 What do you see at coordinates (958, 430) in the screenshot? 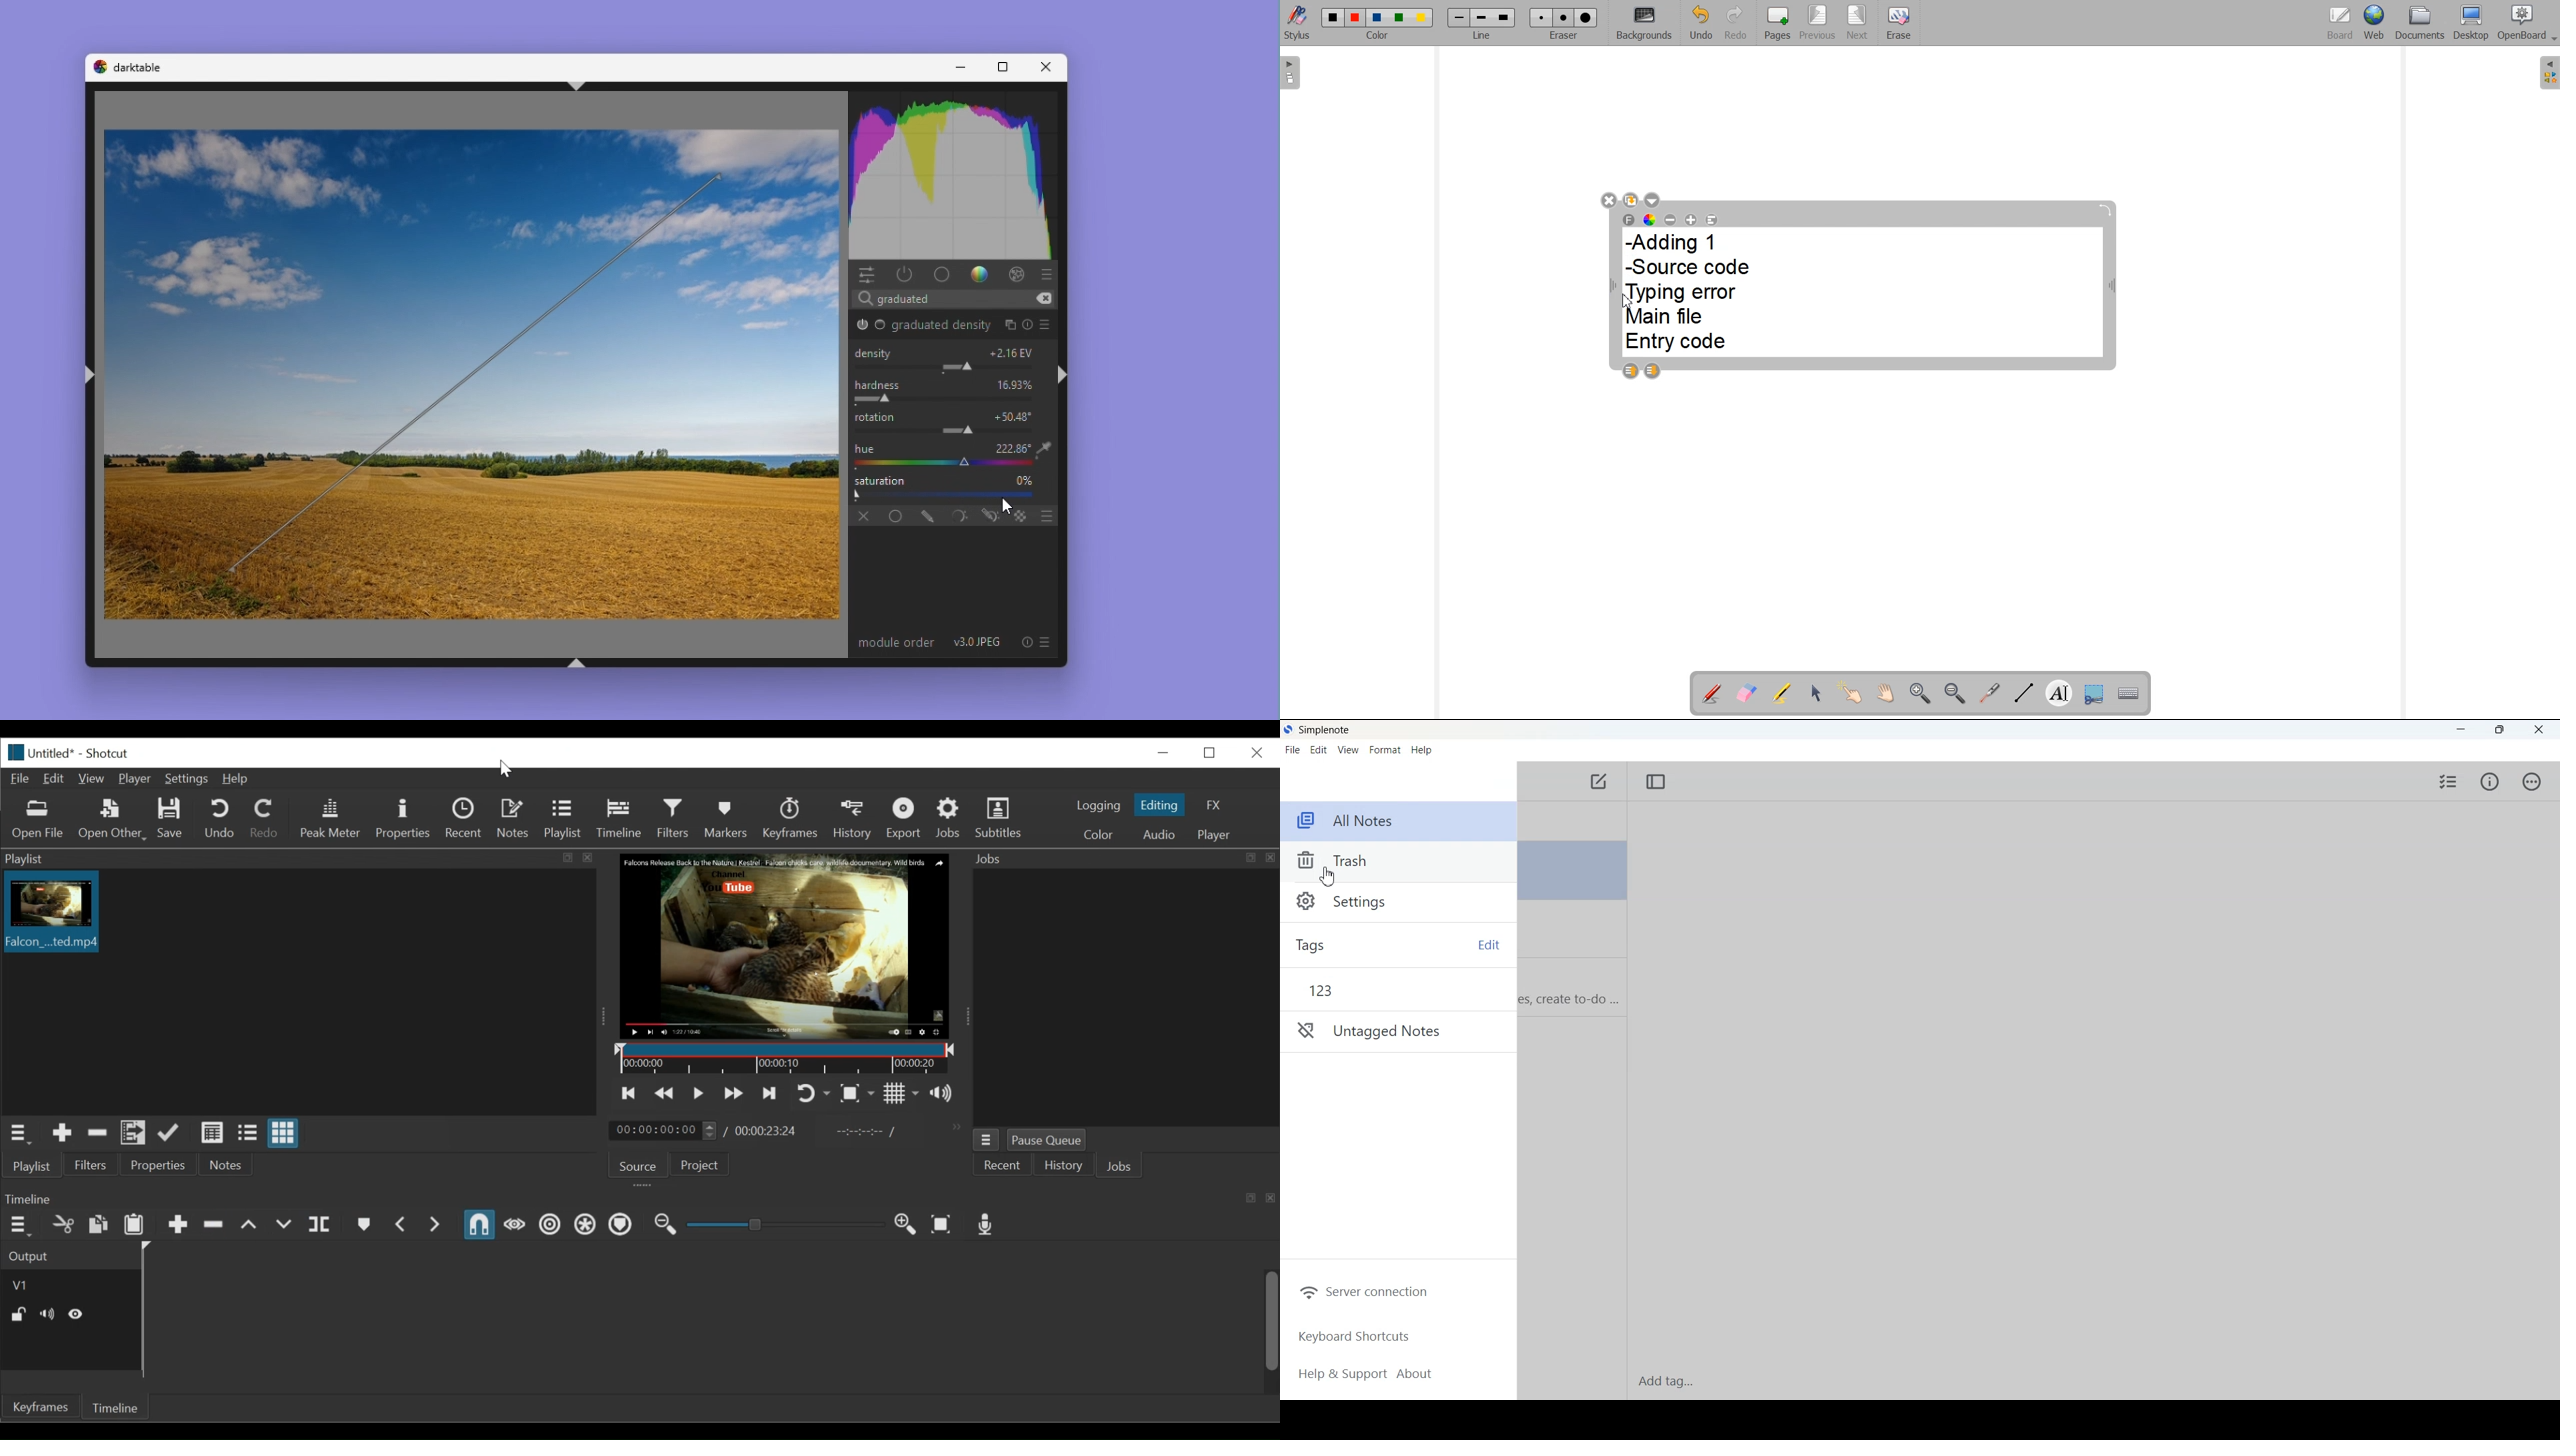
I see `rotation adjustment slider` at bounding box center [958, 430].